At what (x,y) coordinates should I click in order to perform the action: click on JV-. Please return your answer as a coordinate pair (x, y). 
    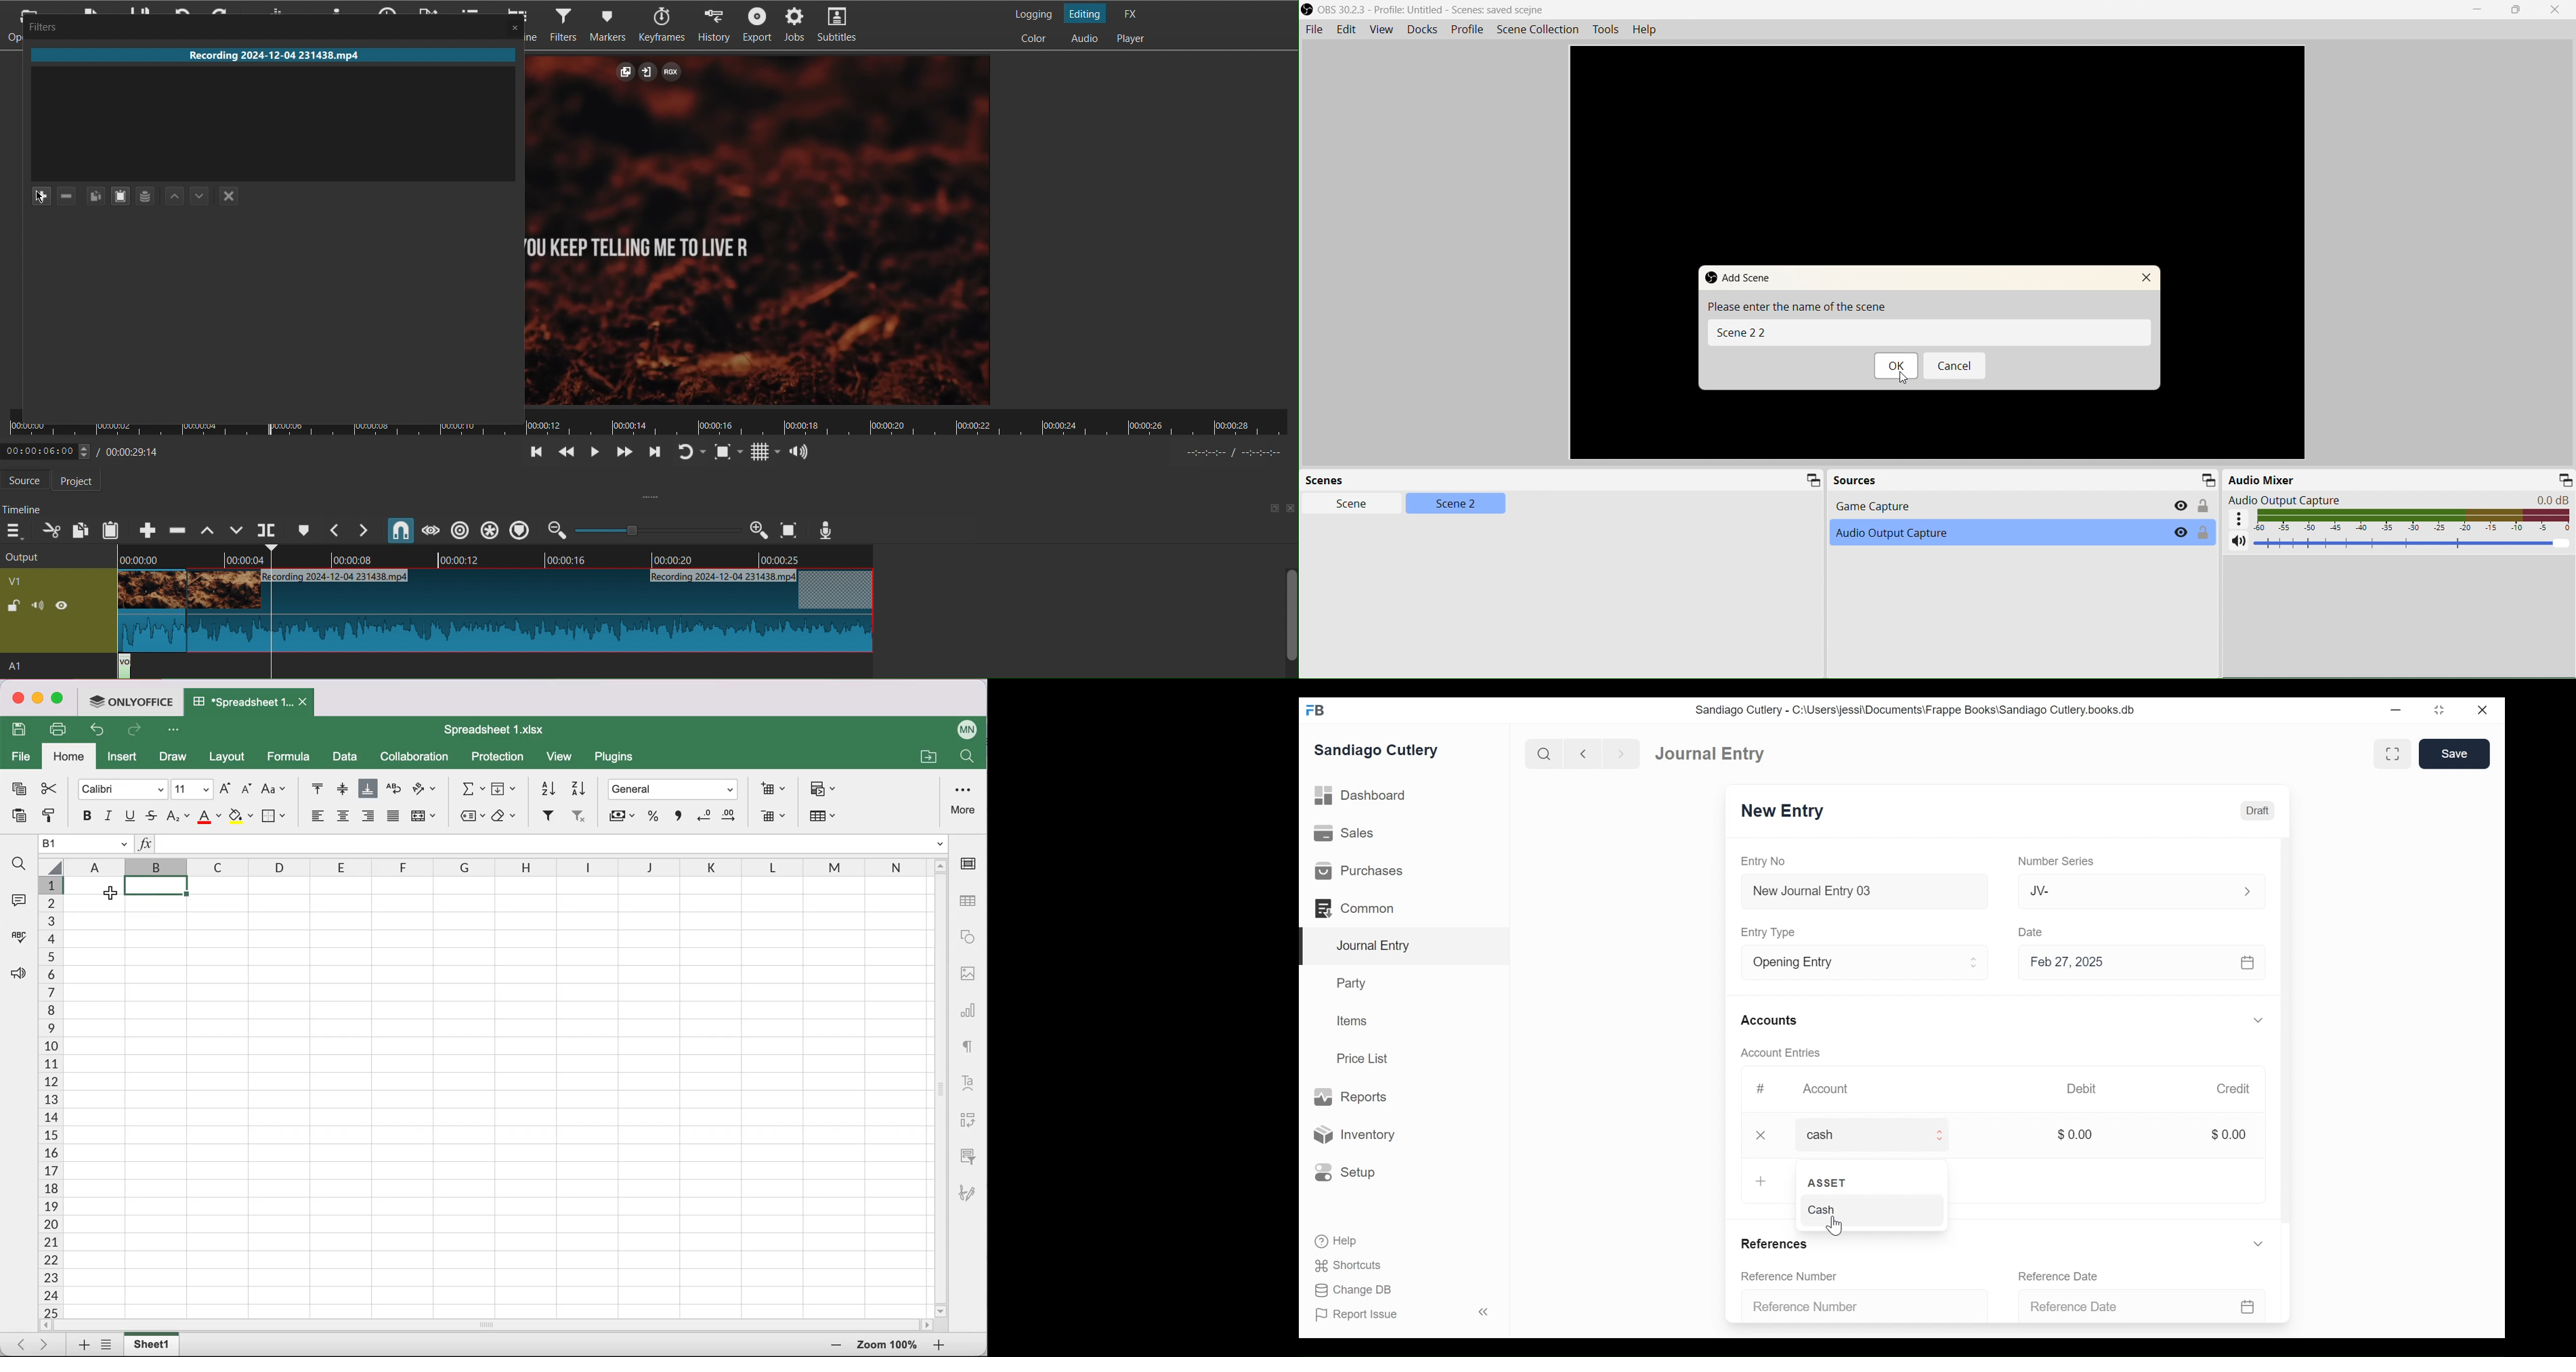
    Looking at the image, I should click on (2119, 890).